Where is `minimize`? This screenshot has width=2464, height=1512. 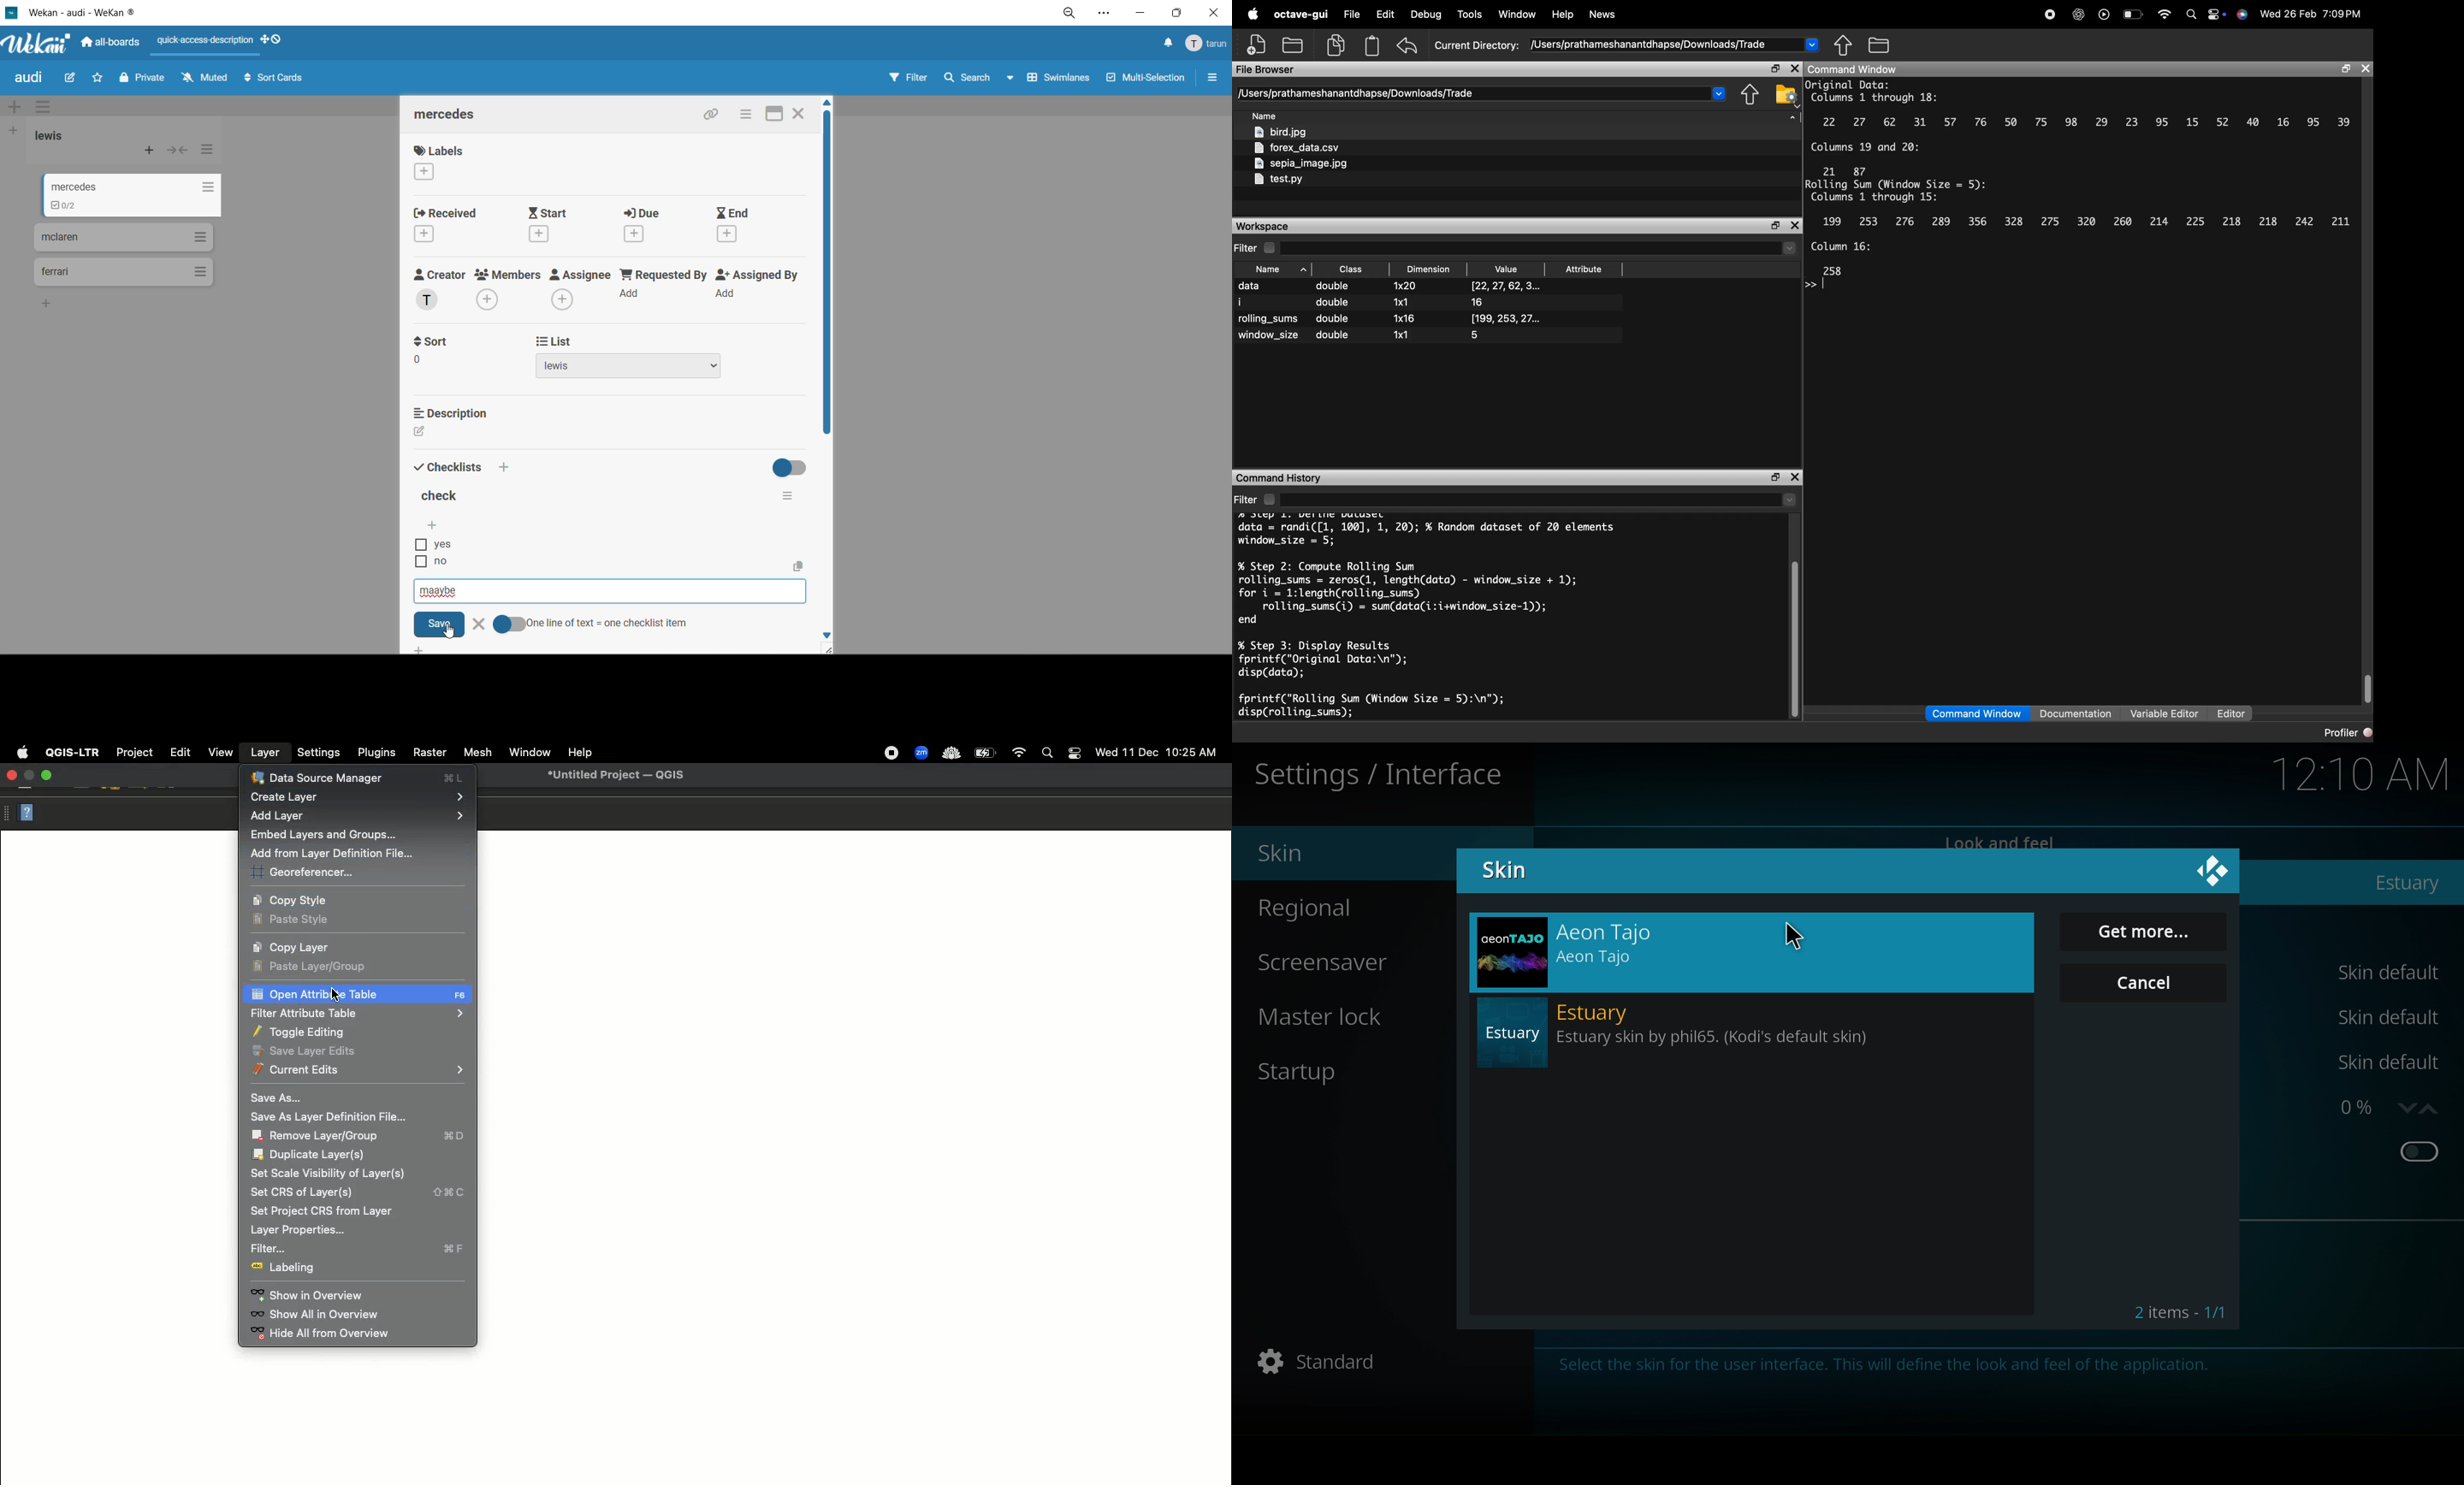
minimize is located at coordinates (1140, 16).